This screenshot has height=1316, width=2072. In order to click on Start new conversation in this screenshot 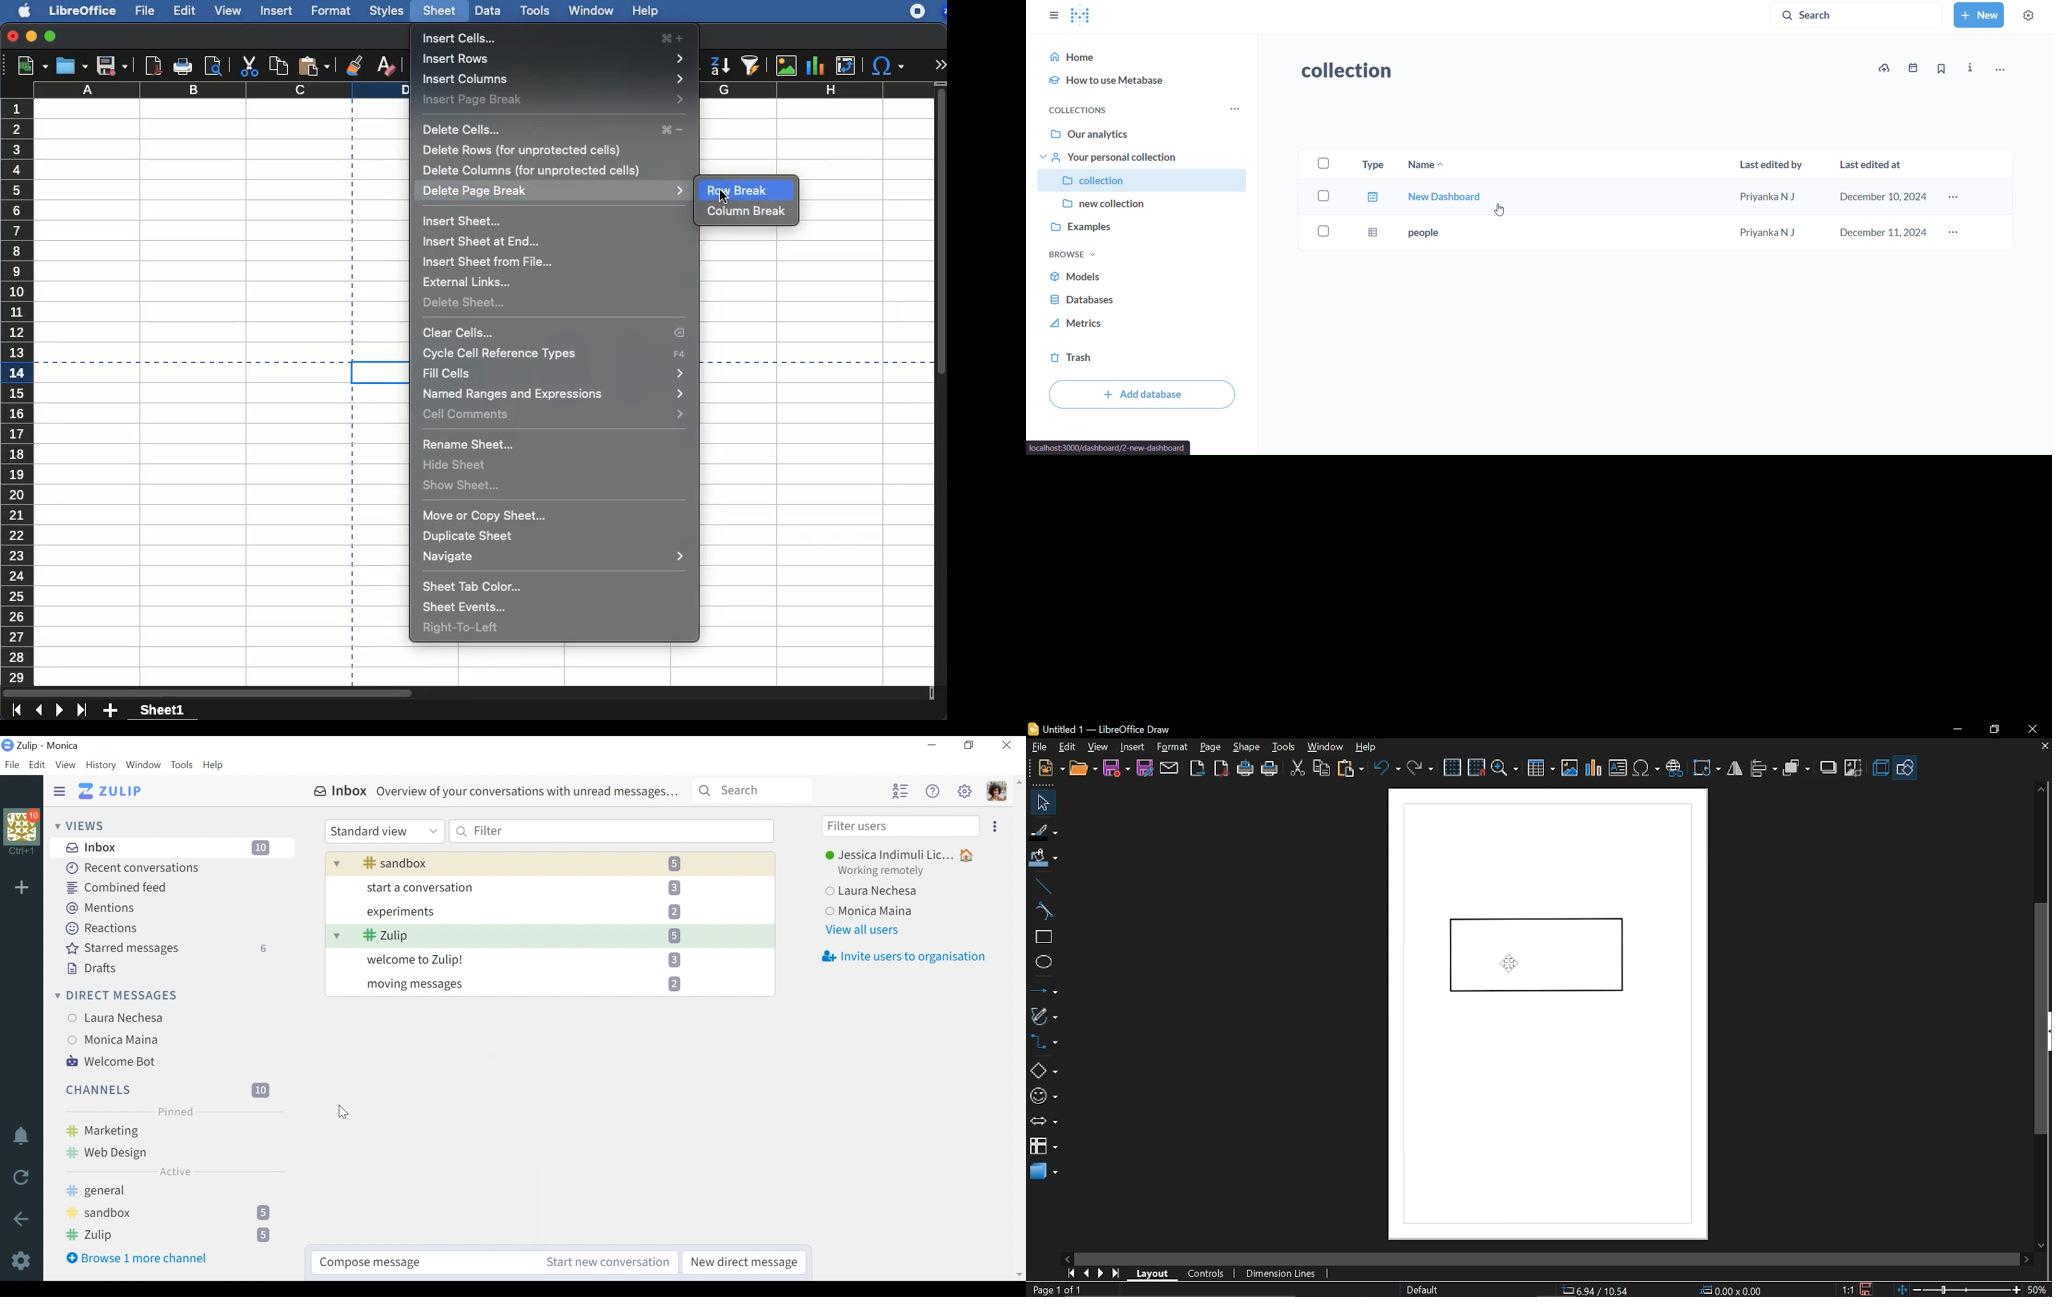, I will do `click(608, 1262)`.